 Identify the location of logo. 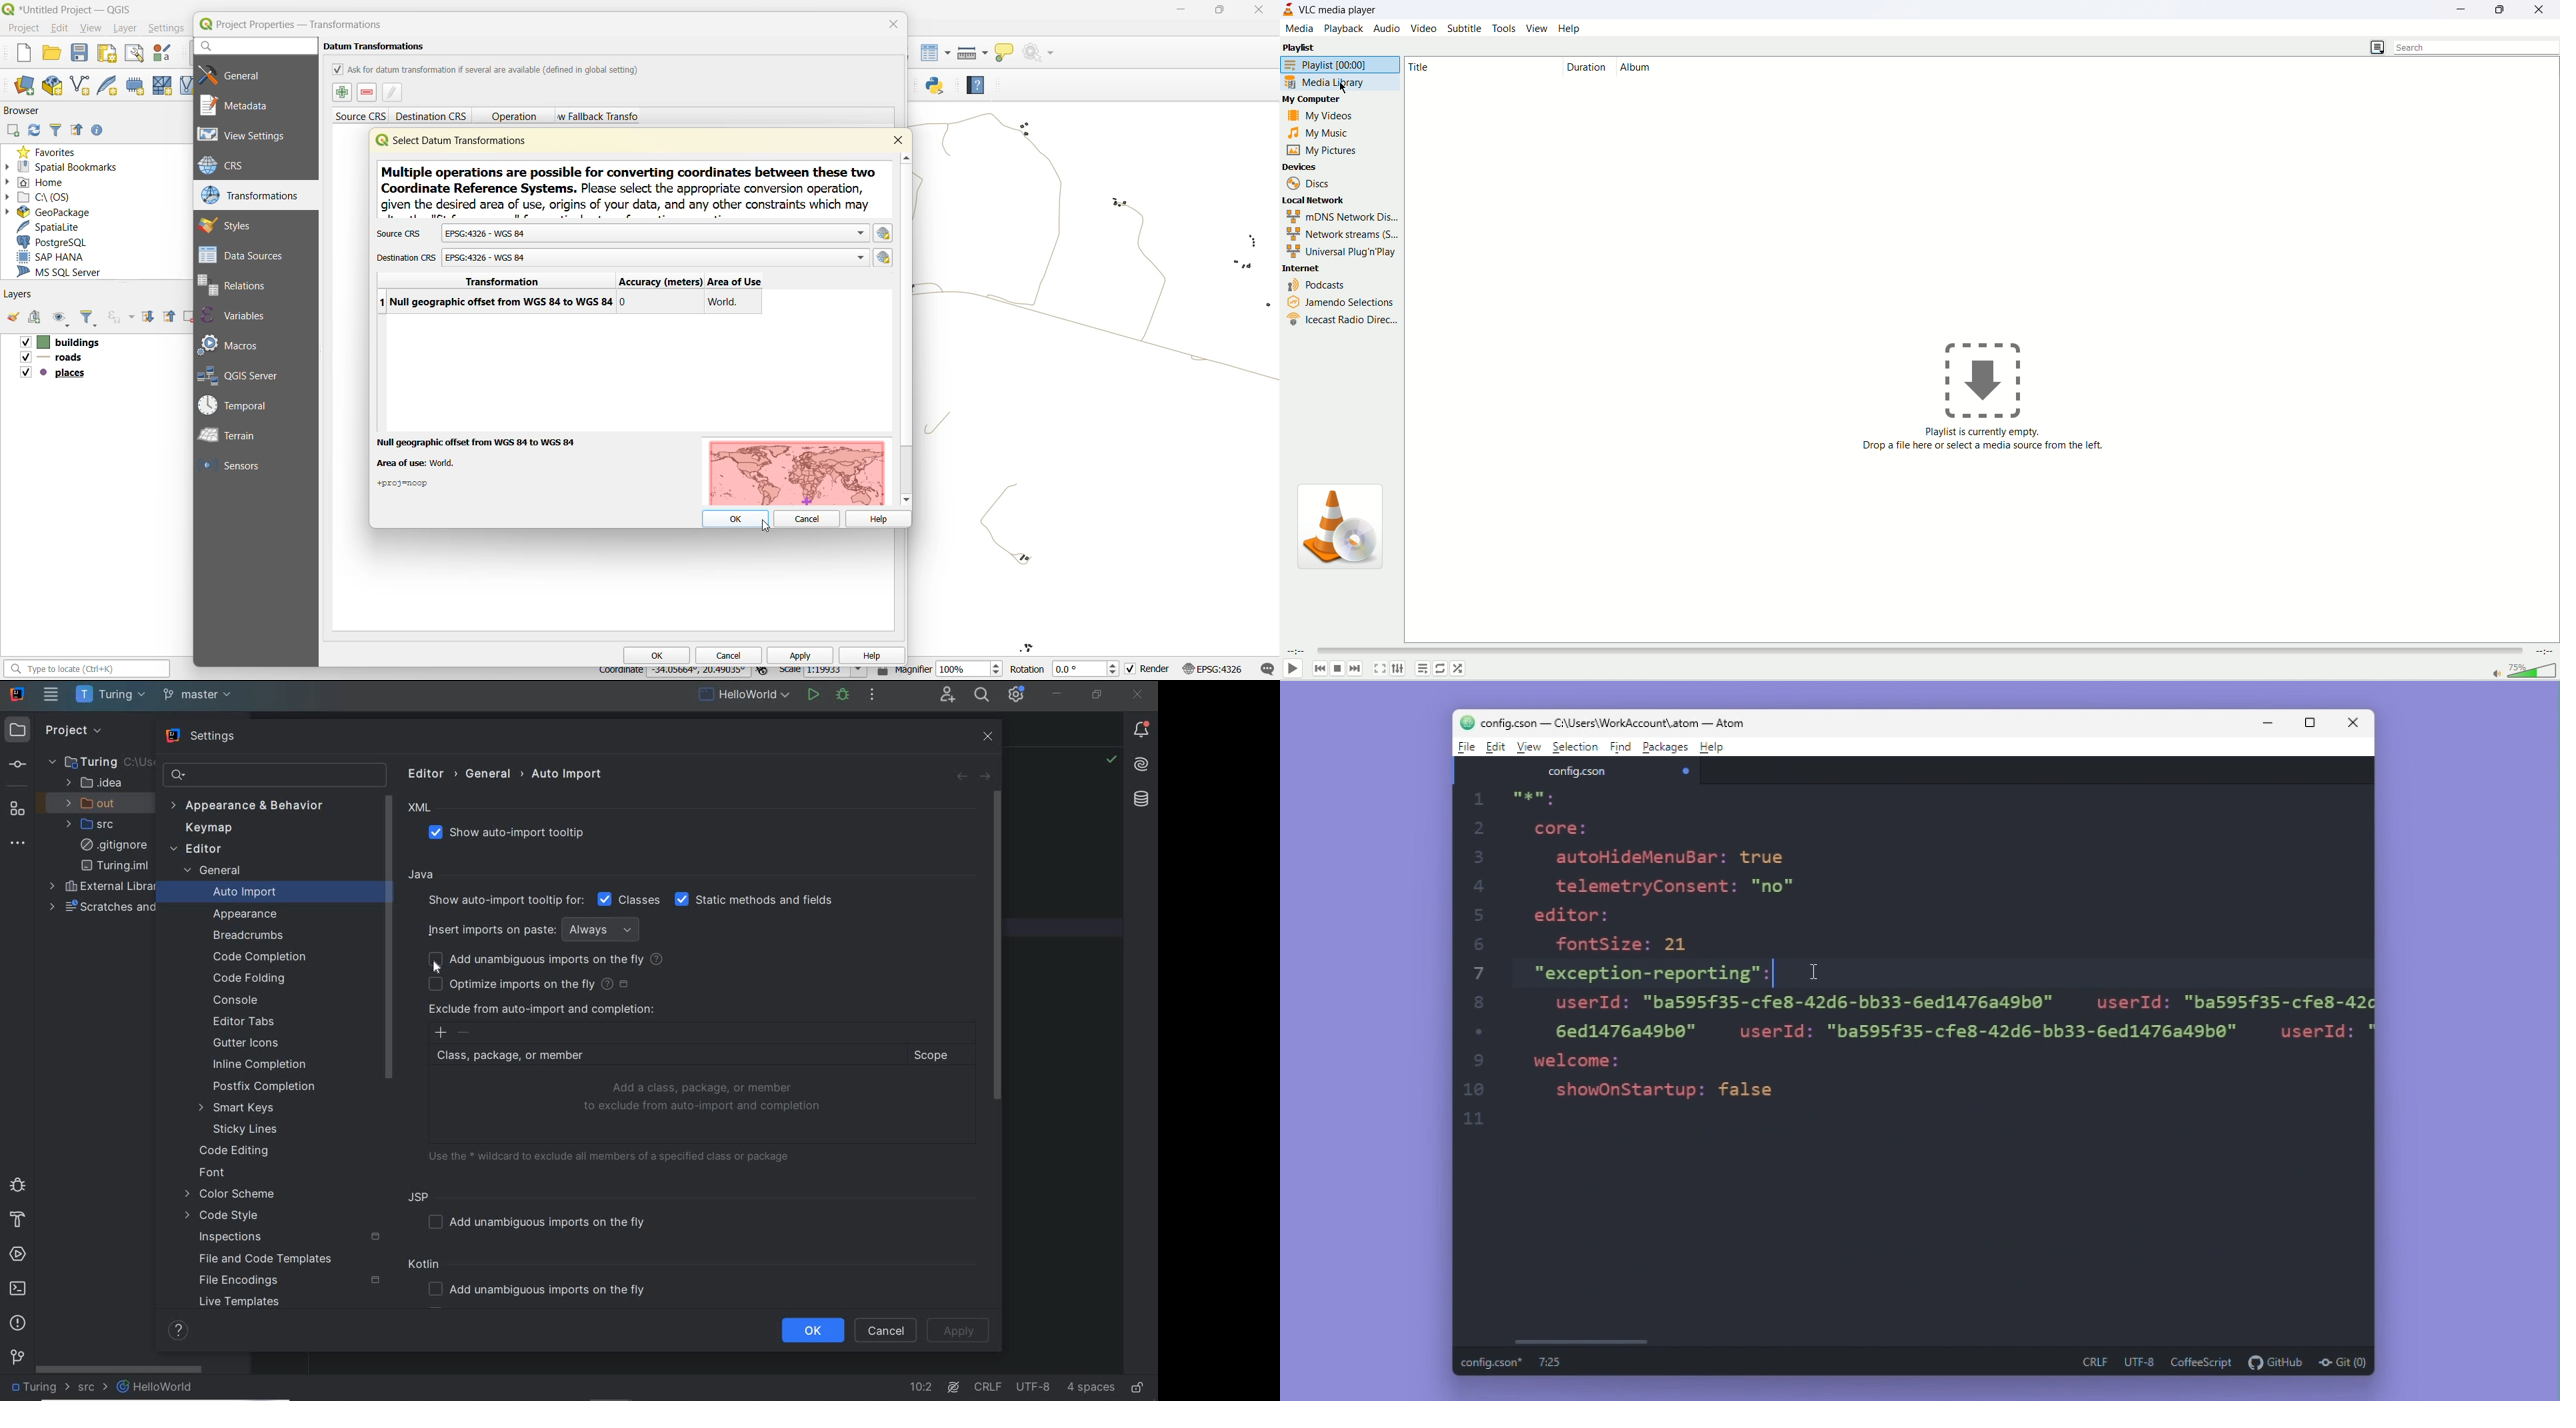
(8, 9).